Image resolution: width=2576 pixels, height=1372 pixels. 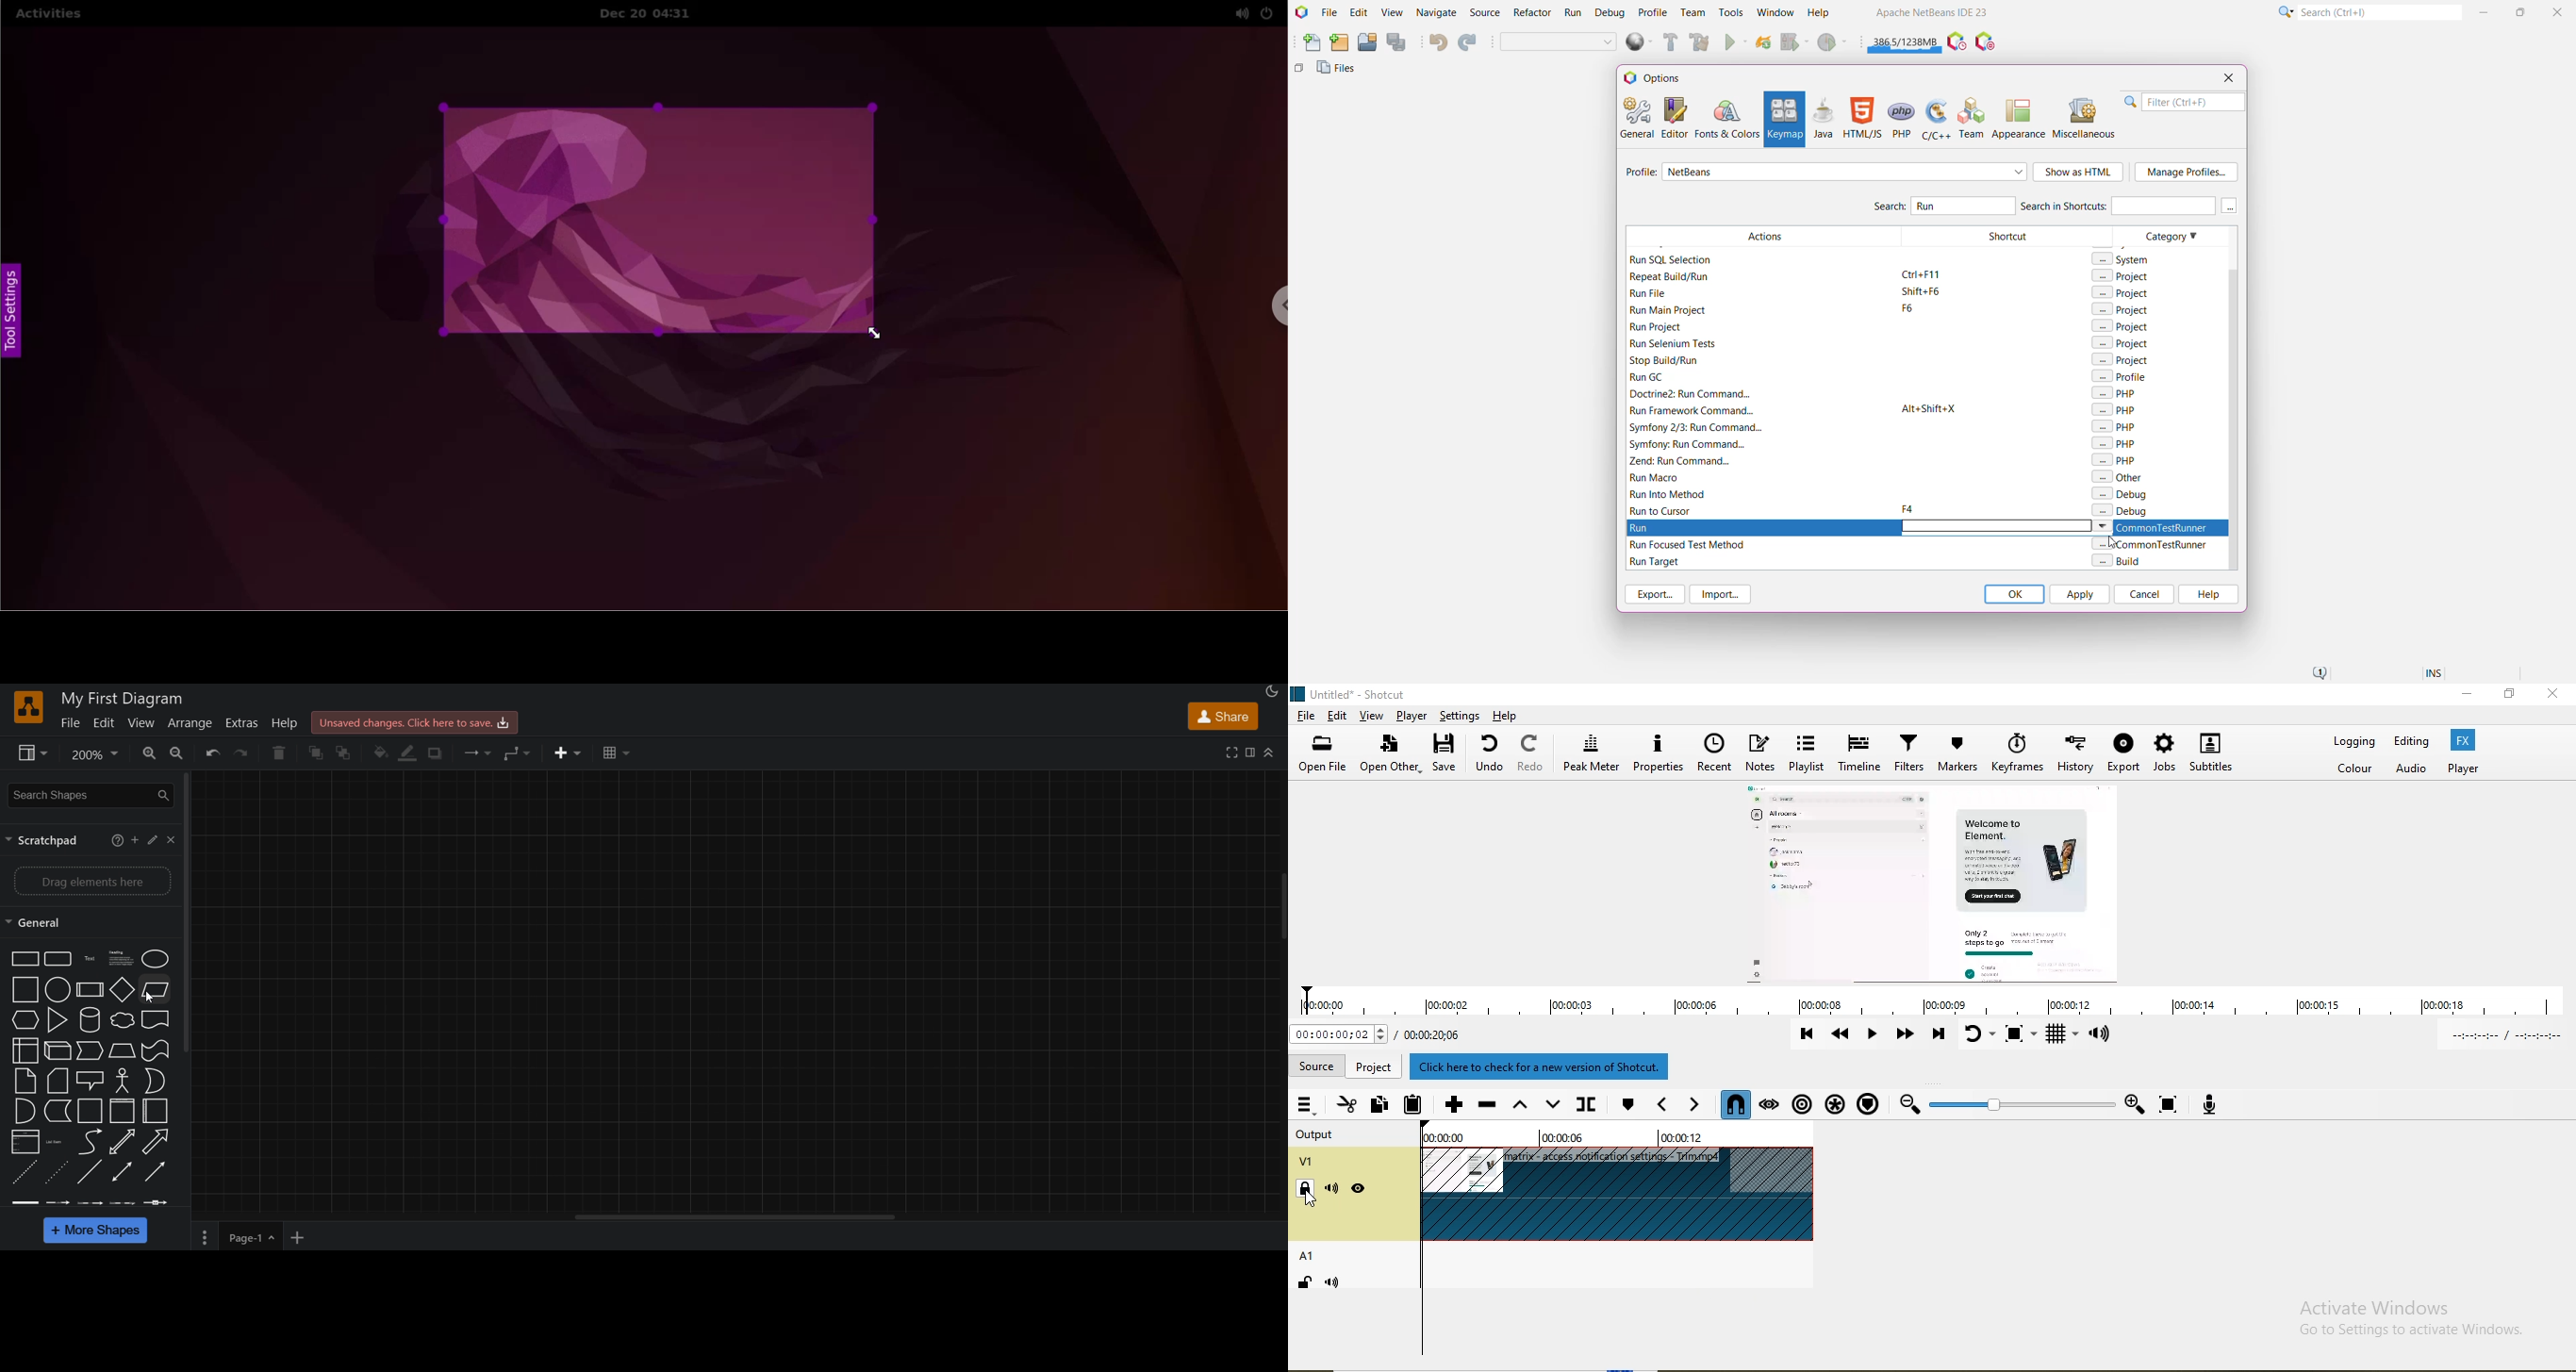 What do you see at coordinates (1805, 1103) in the screenshot?
I see `Ripple` at bounding box center [1805, 1103].